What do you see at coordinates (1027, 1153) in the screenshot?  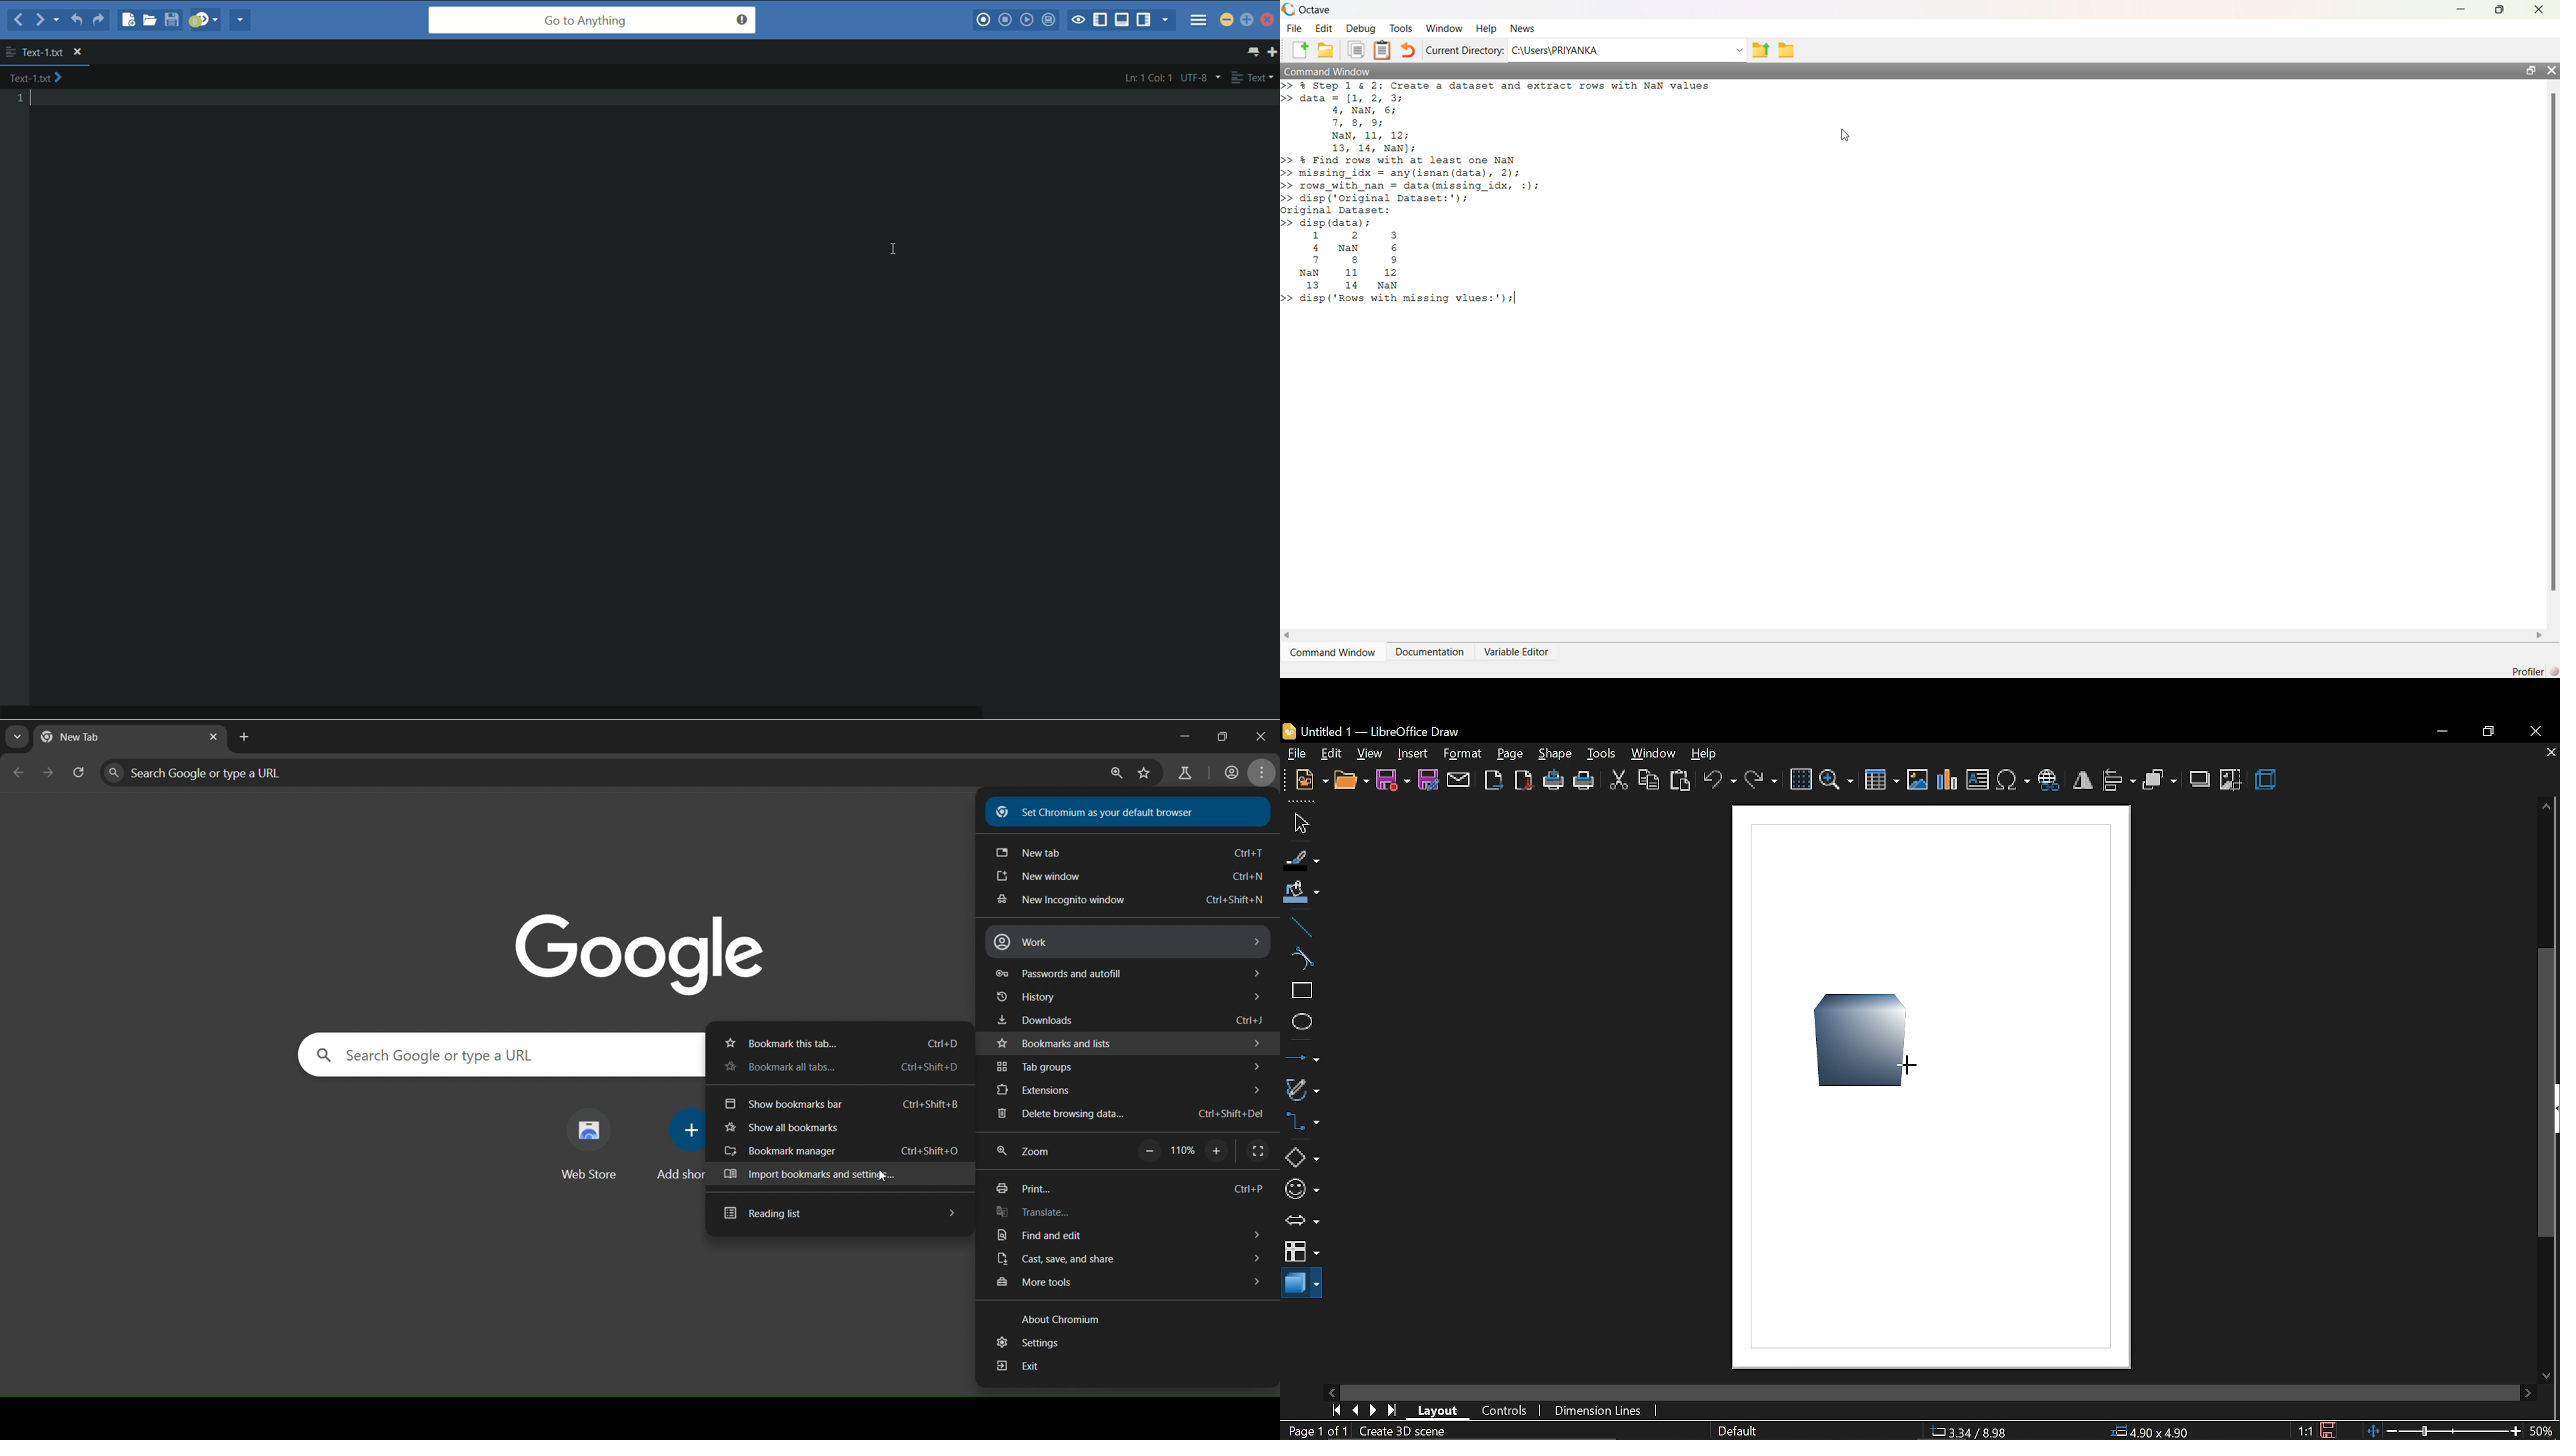 I see `zoom ` at bounding box center [1027, 1153].